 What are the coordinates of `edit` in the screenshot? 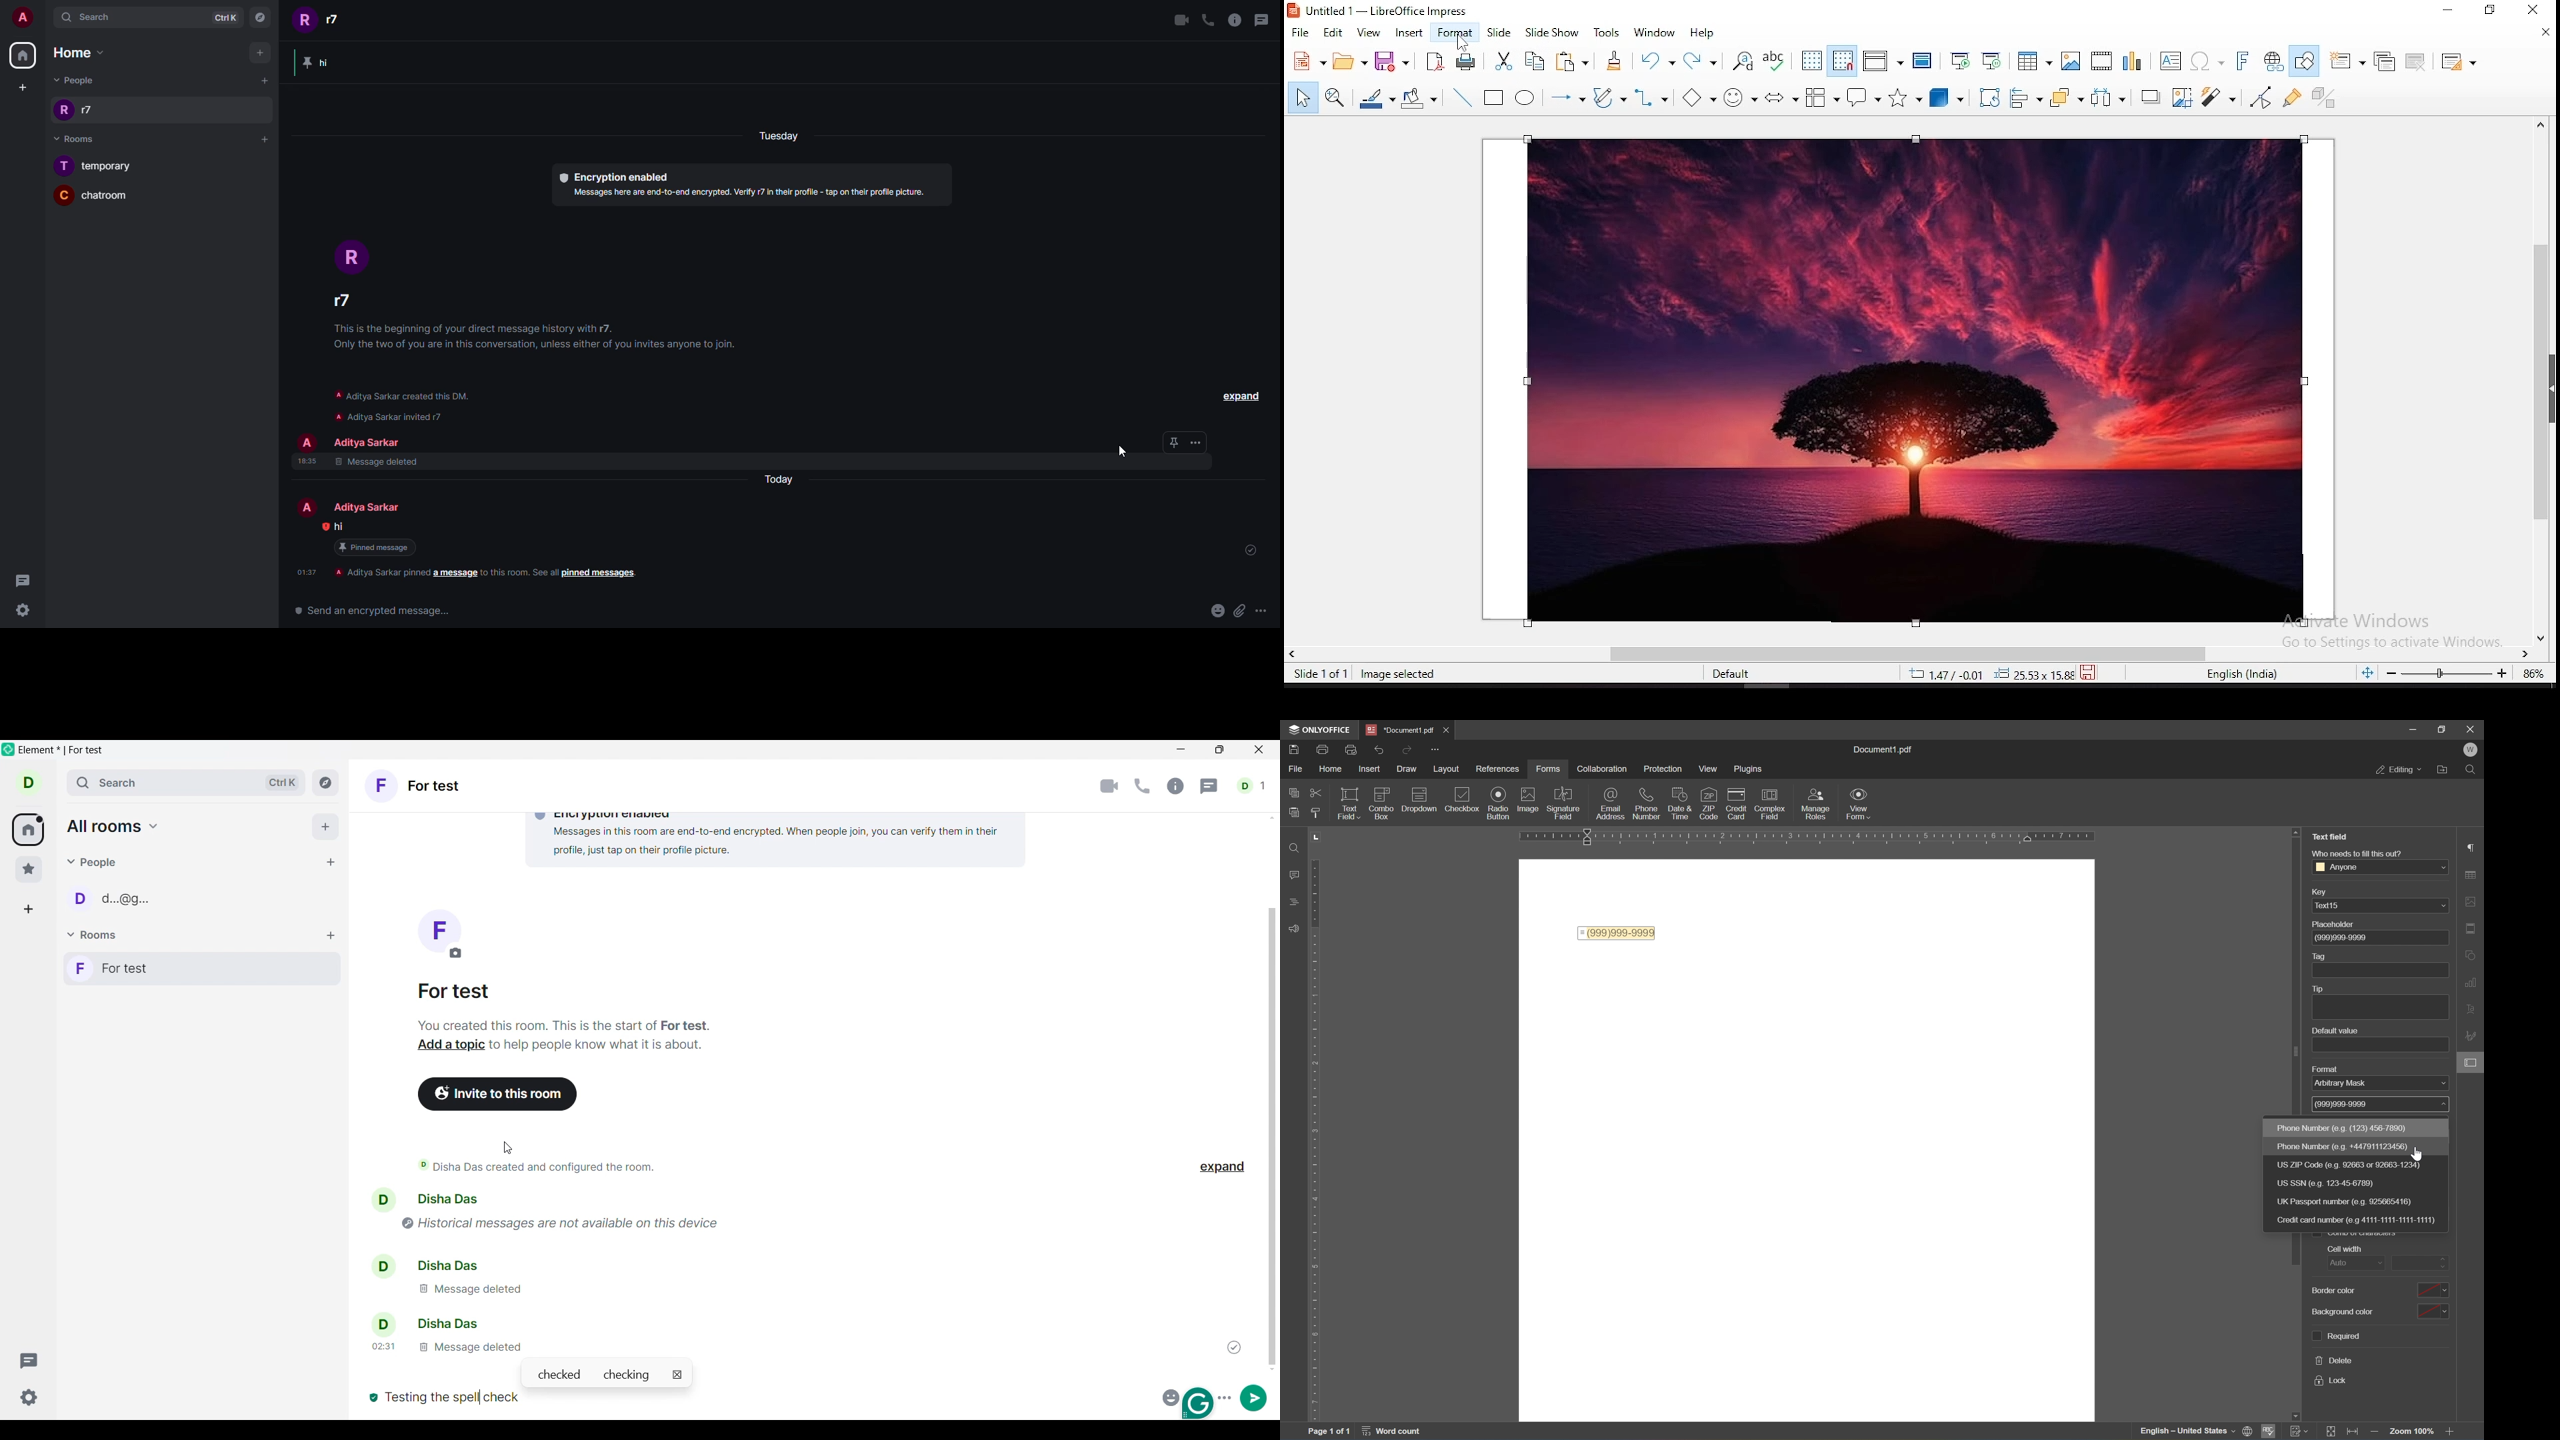 It's located at (1335, 33).